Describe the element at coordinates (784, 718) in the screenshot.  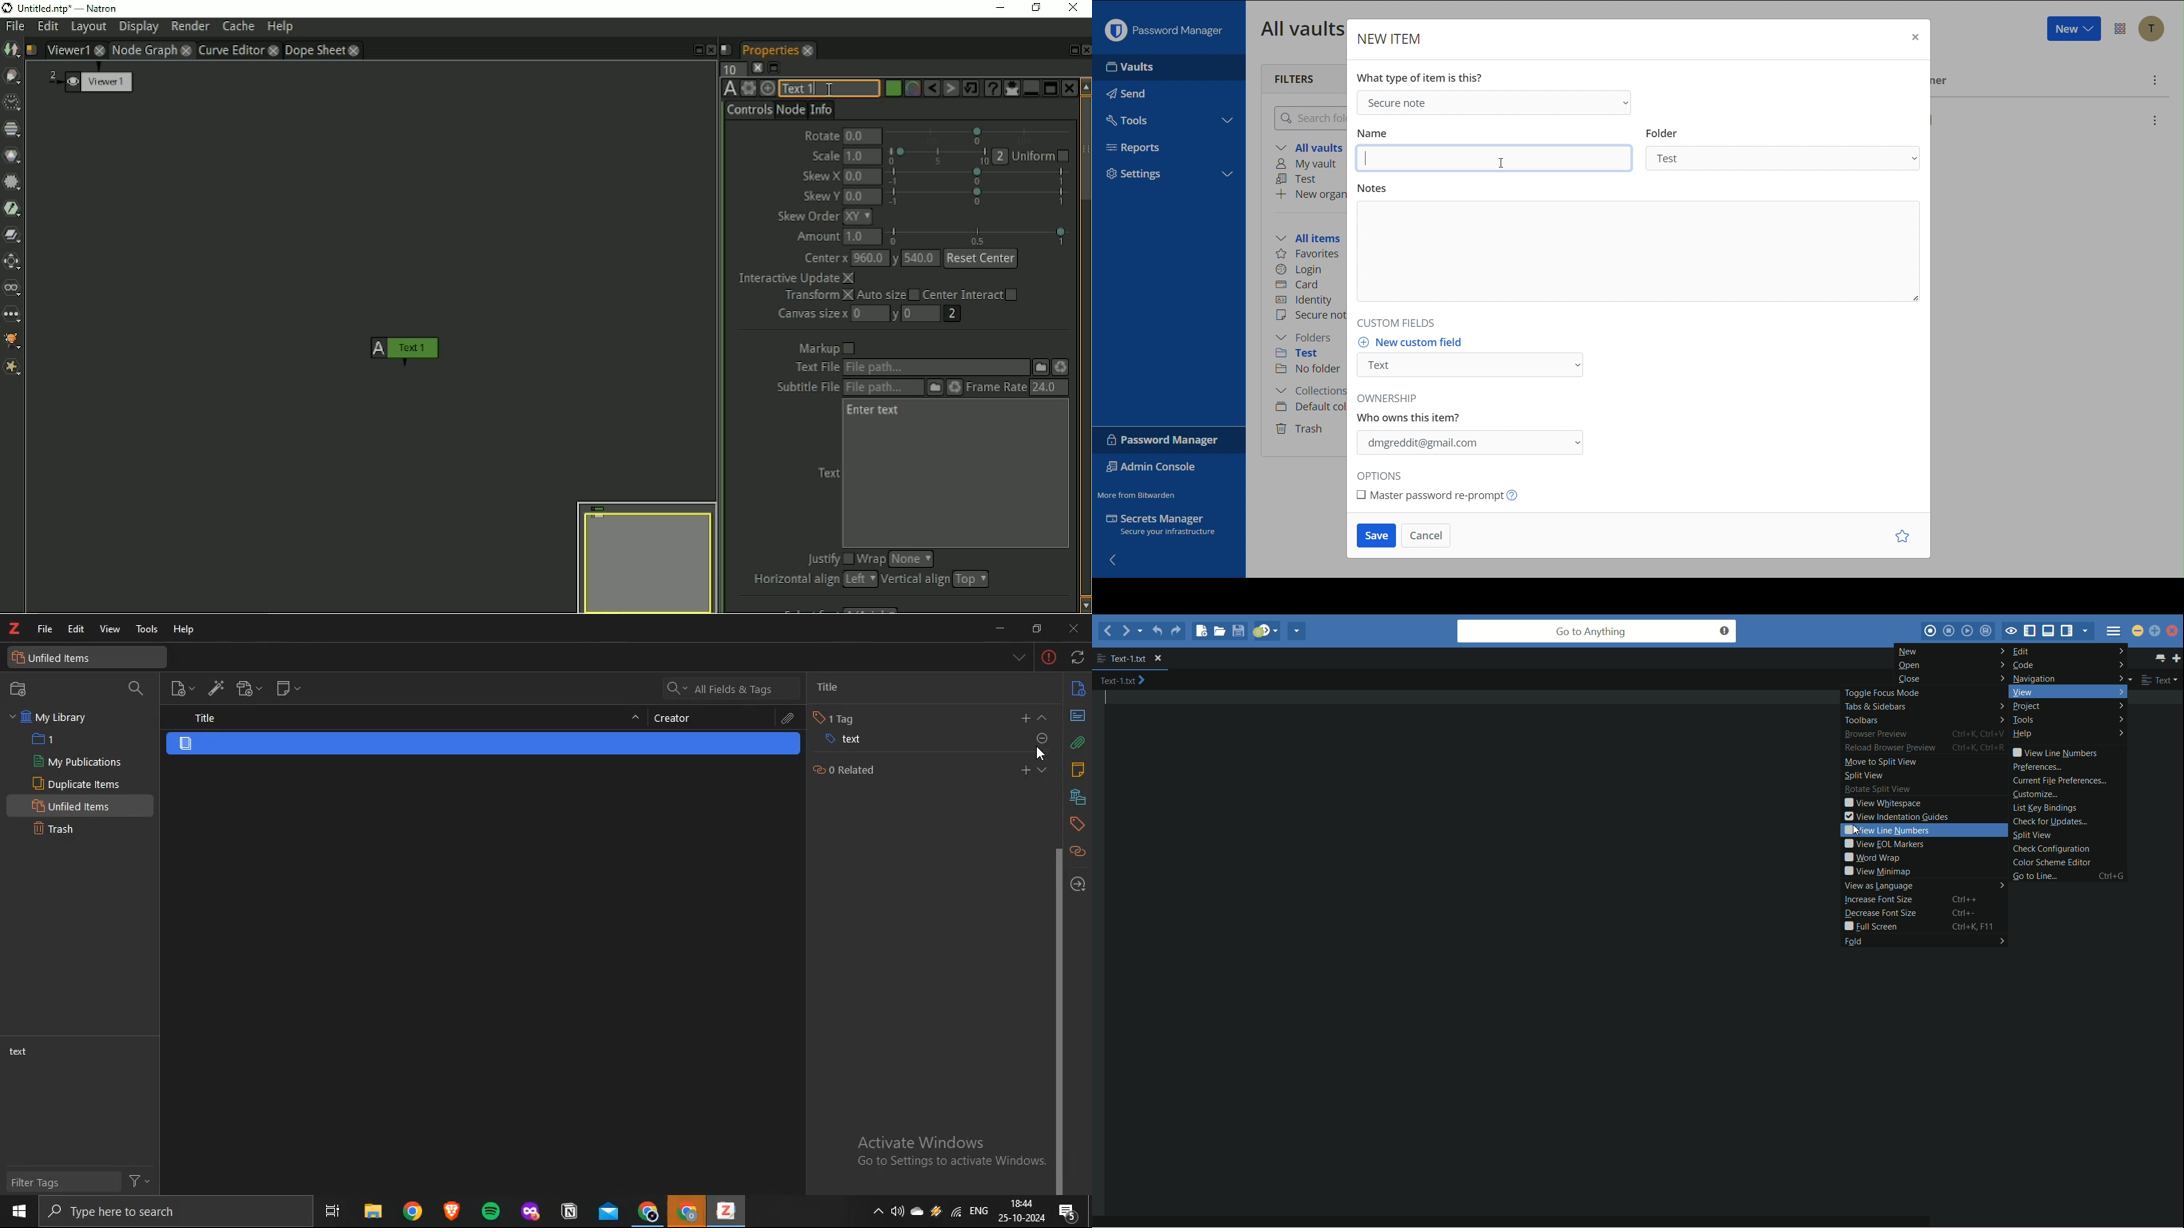
I see `attachments` at that location.